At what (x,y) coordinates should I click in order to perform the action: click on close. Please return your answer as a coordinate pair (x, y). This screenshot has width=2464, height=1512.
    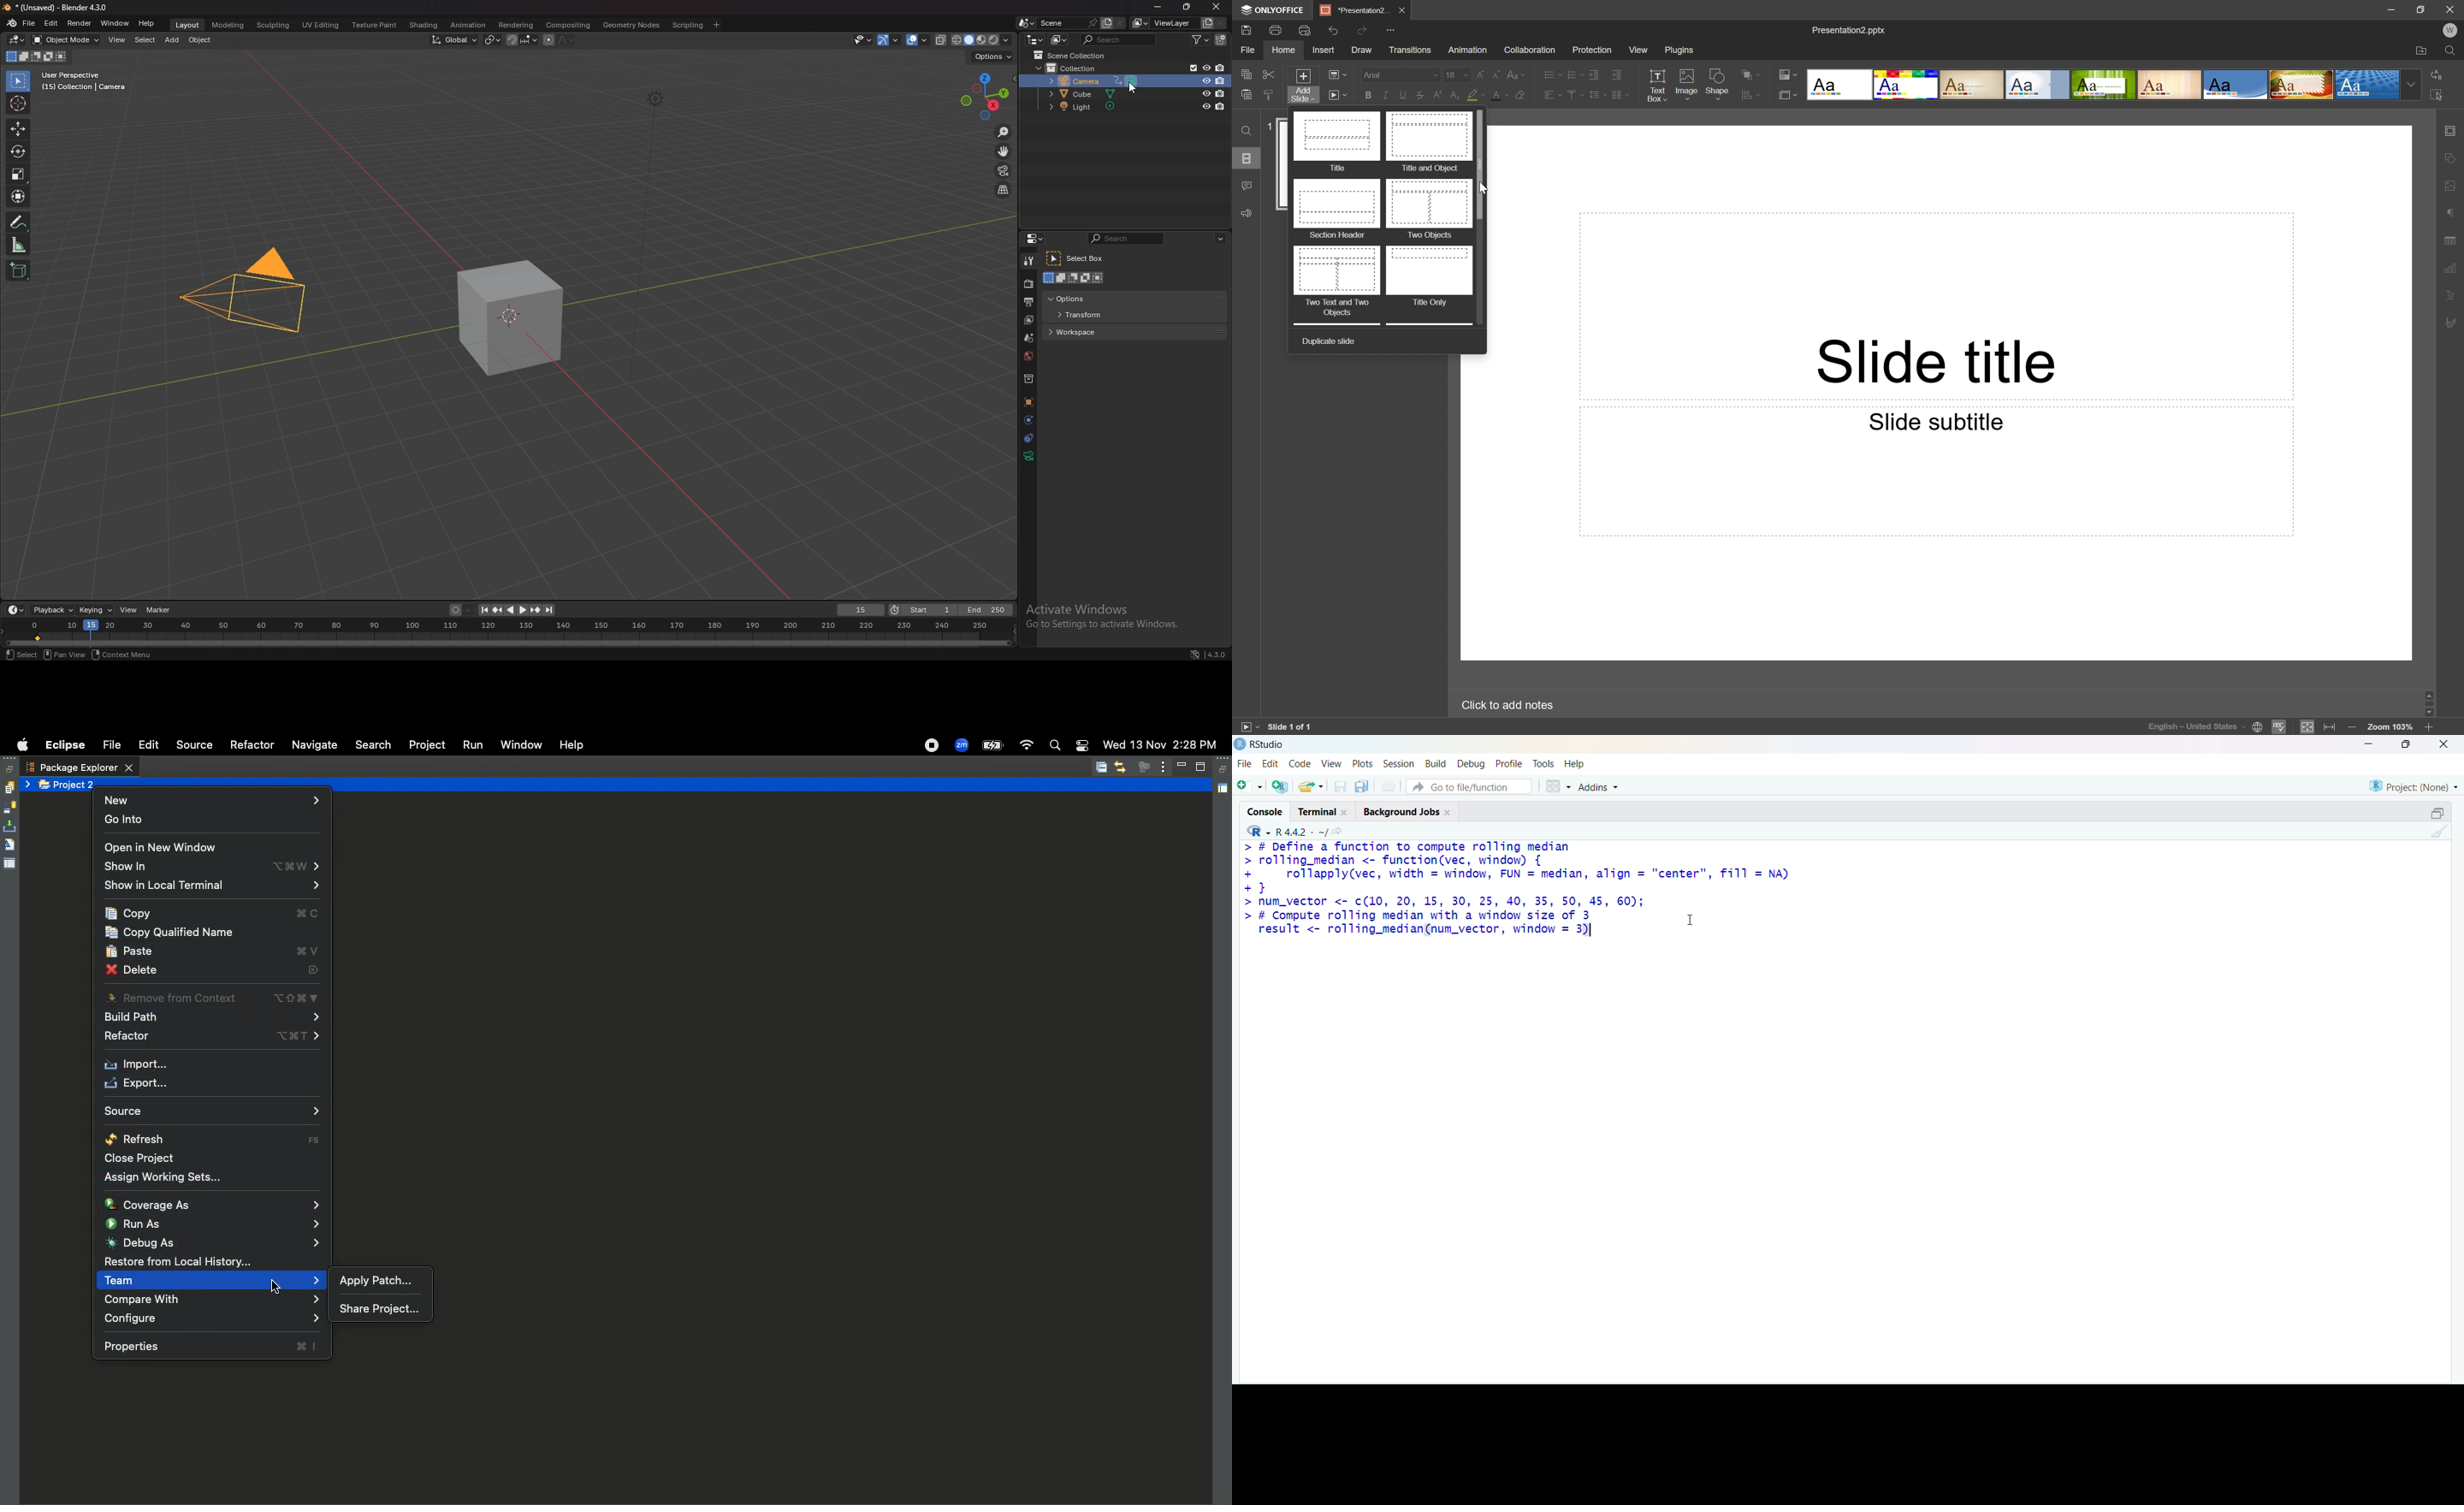
    Looking at the image, I should click on (1344, 813).